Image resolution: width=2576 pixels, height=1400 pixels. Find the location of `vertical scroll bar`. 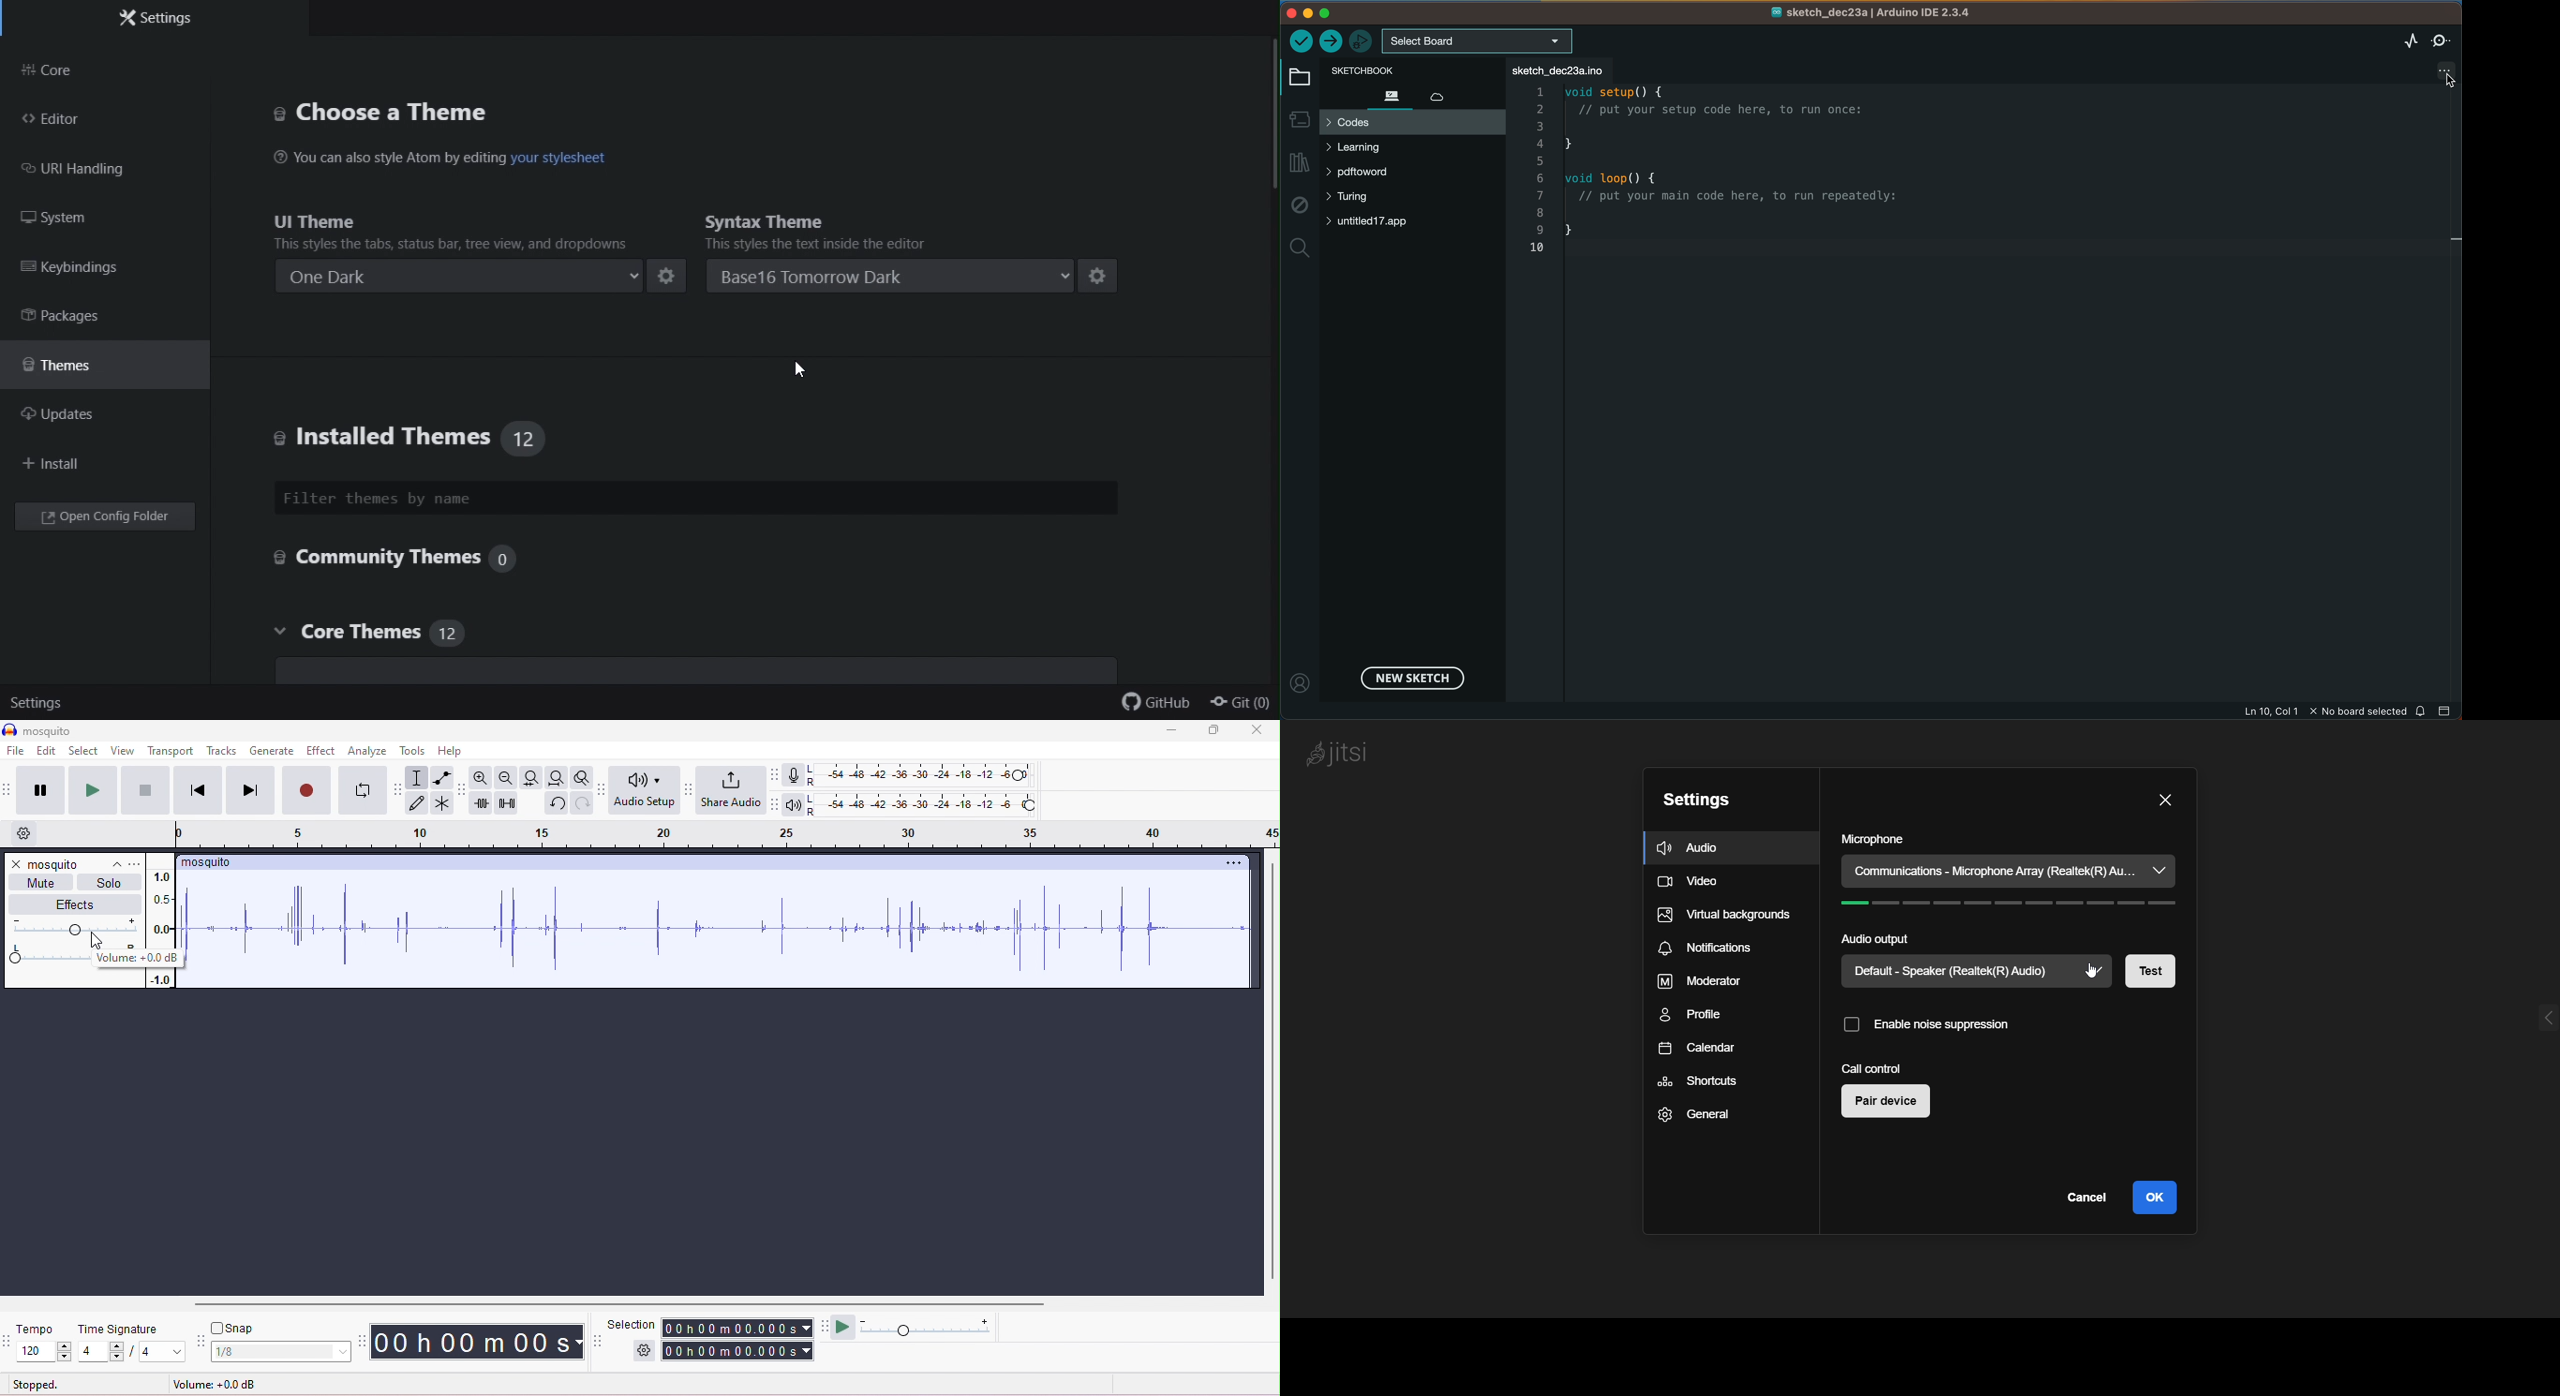

vertical scroll bar is located at coordinates (1272, 110).